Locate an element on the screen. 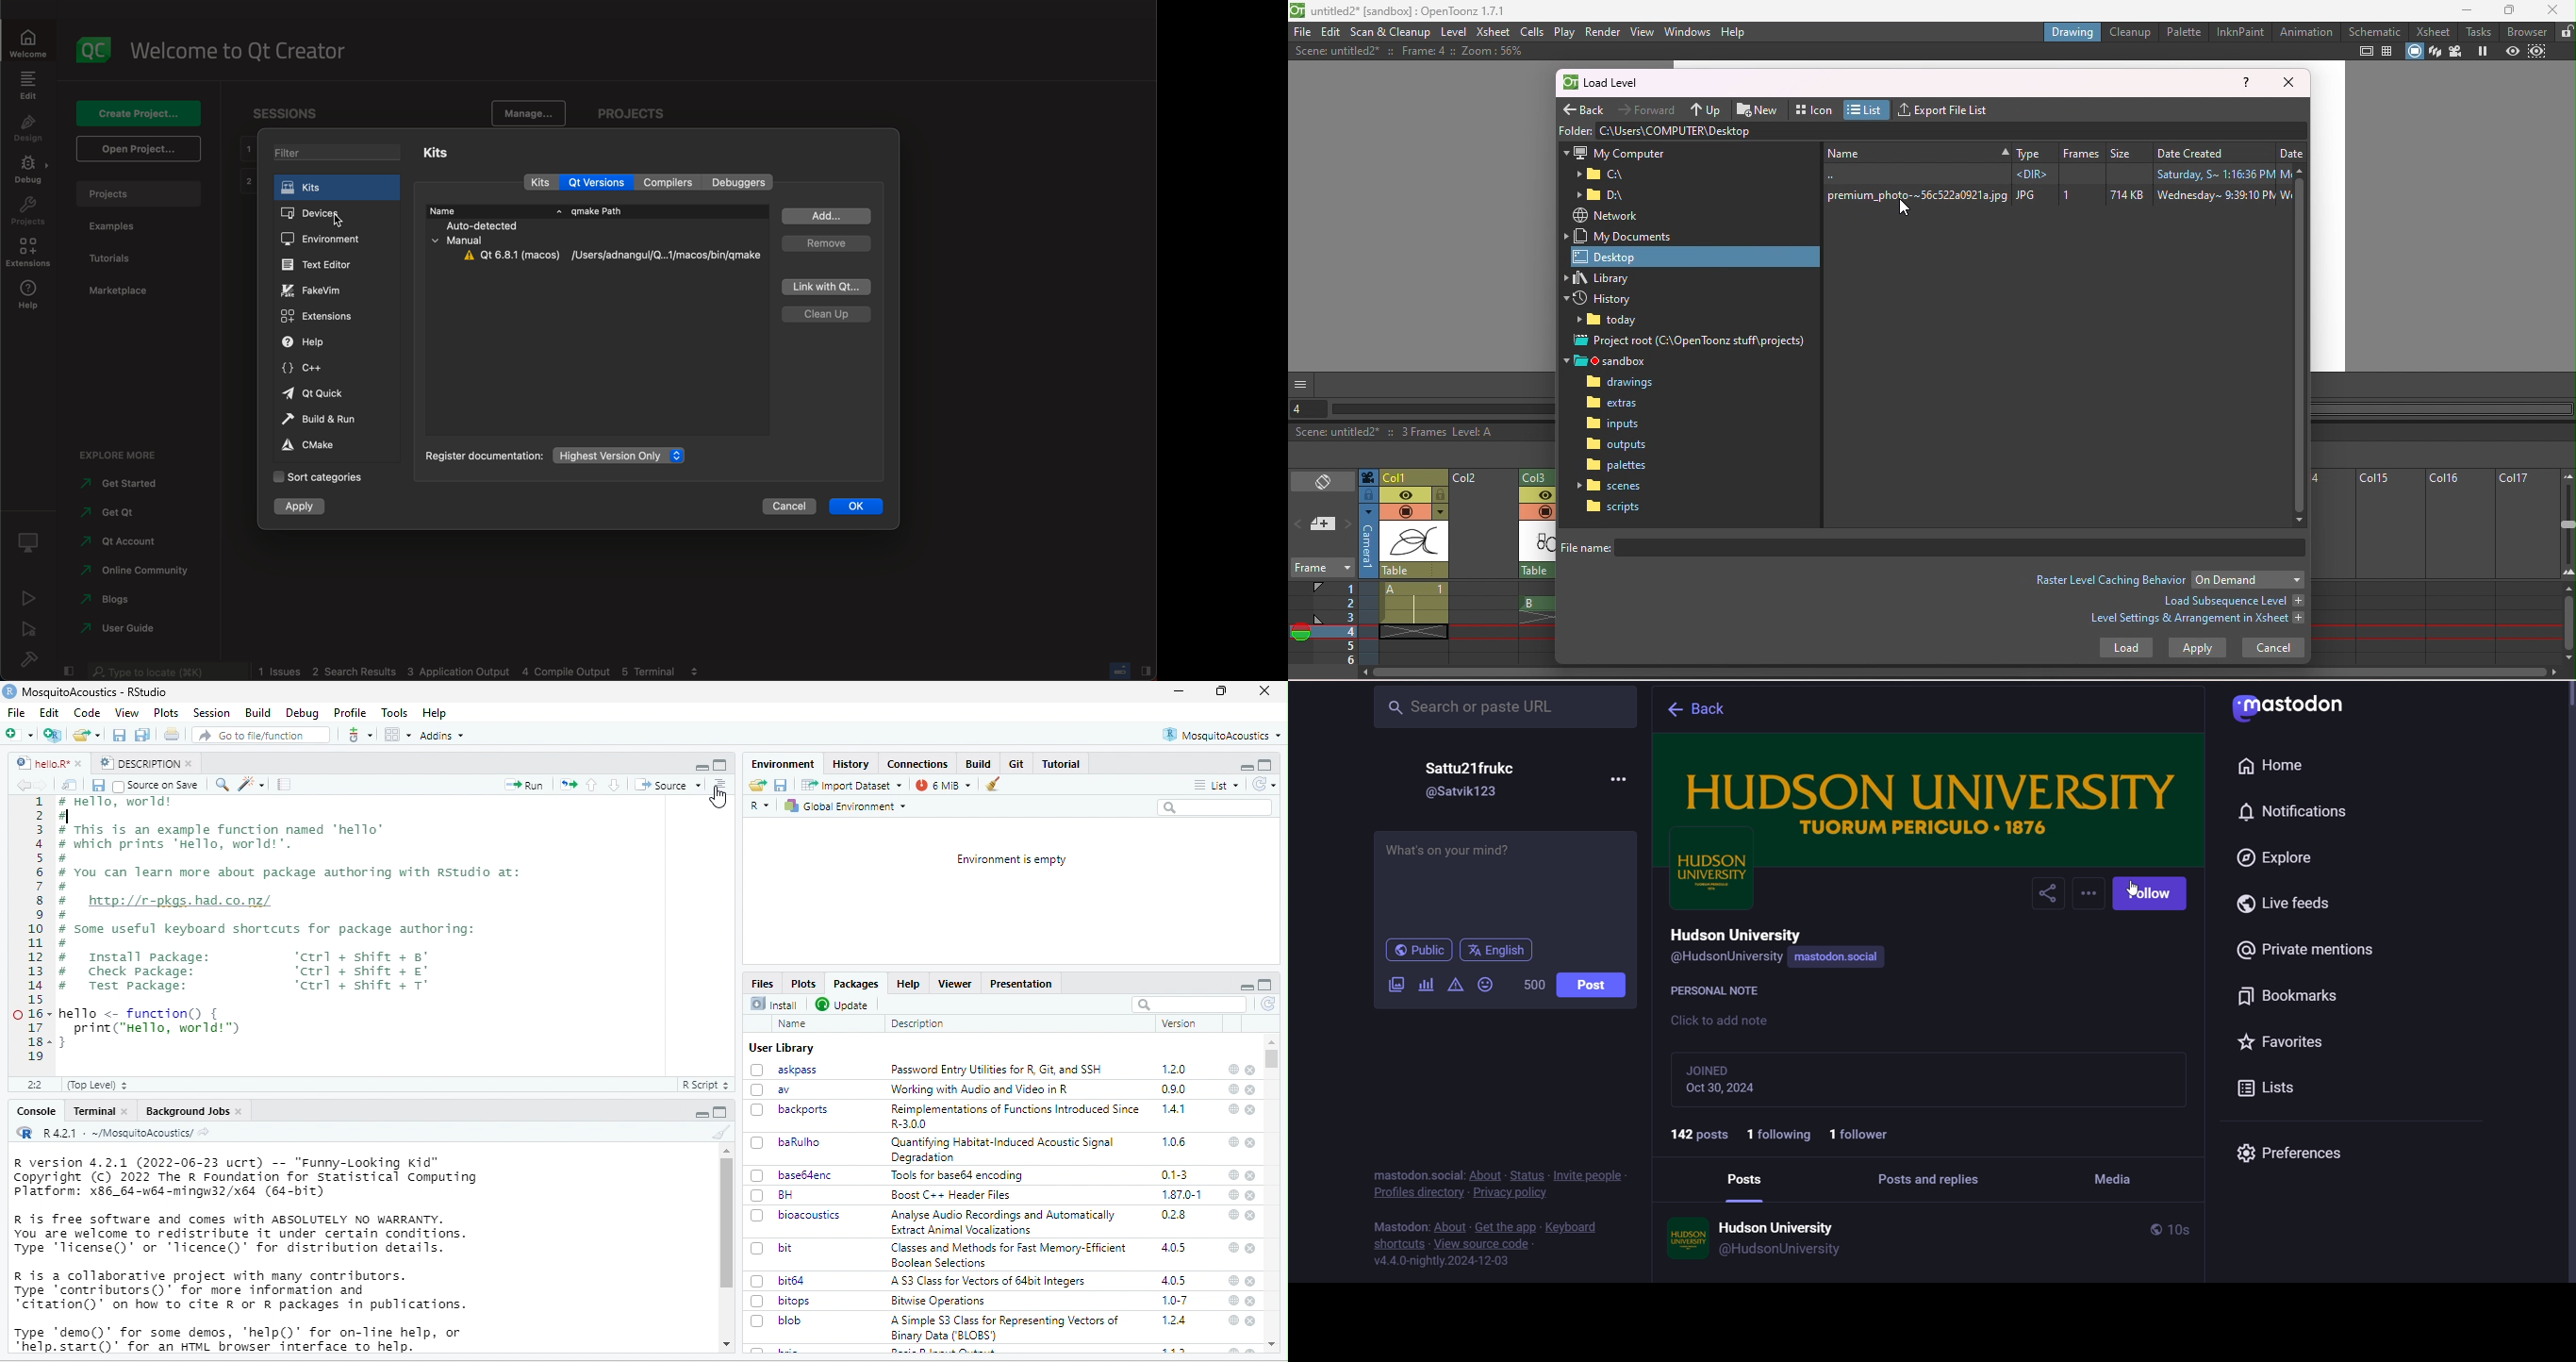 The width and height of the screenshot is (2576, 1372). Git is located at coordinates (1017, 764).